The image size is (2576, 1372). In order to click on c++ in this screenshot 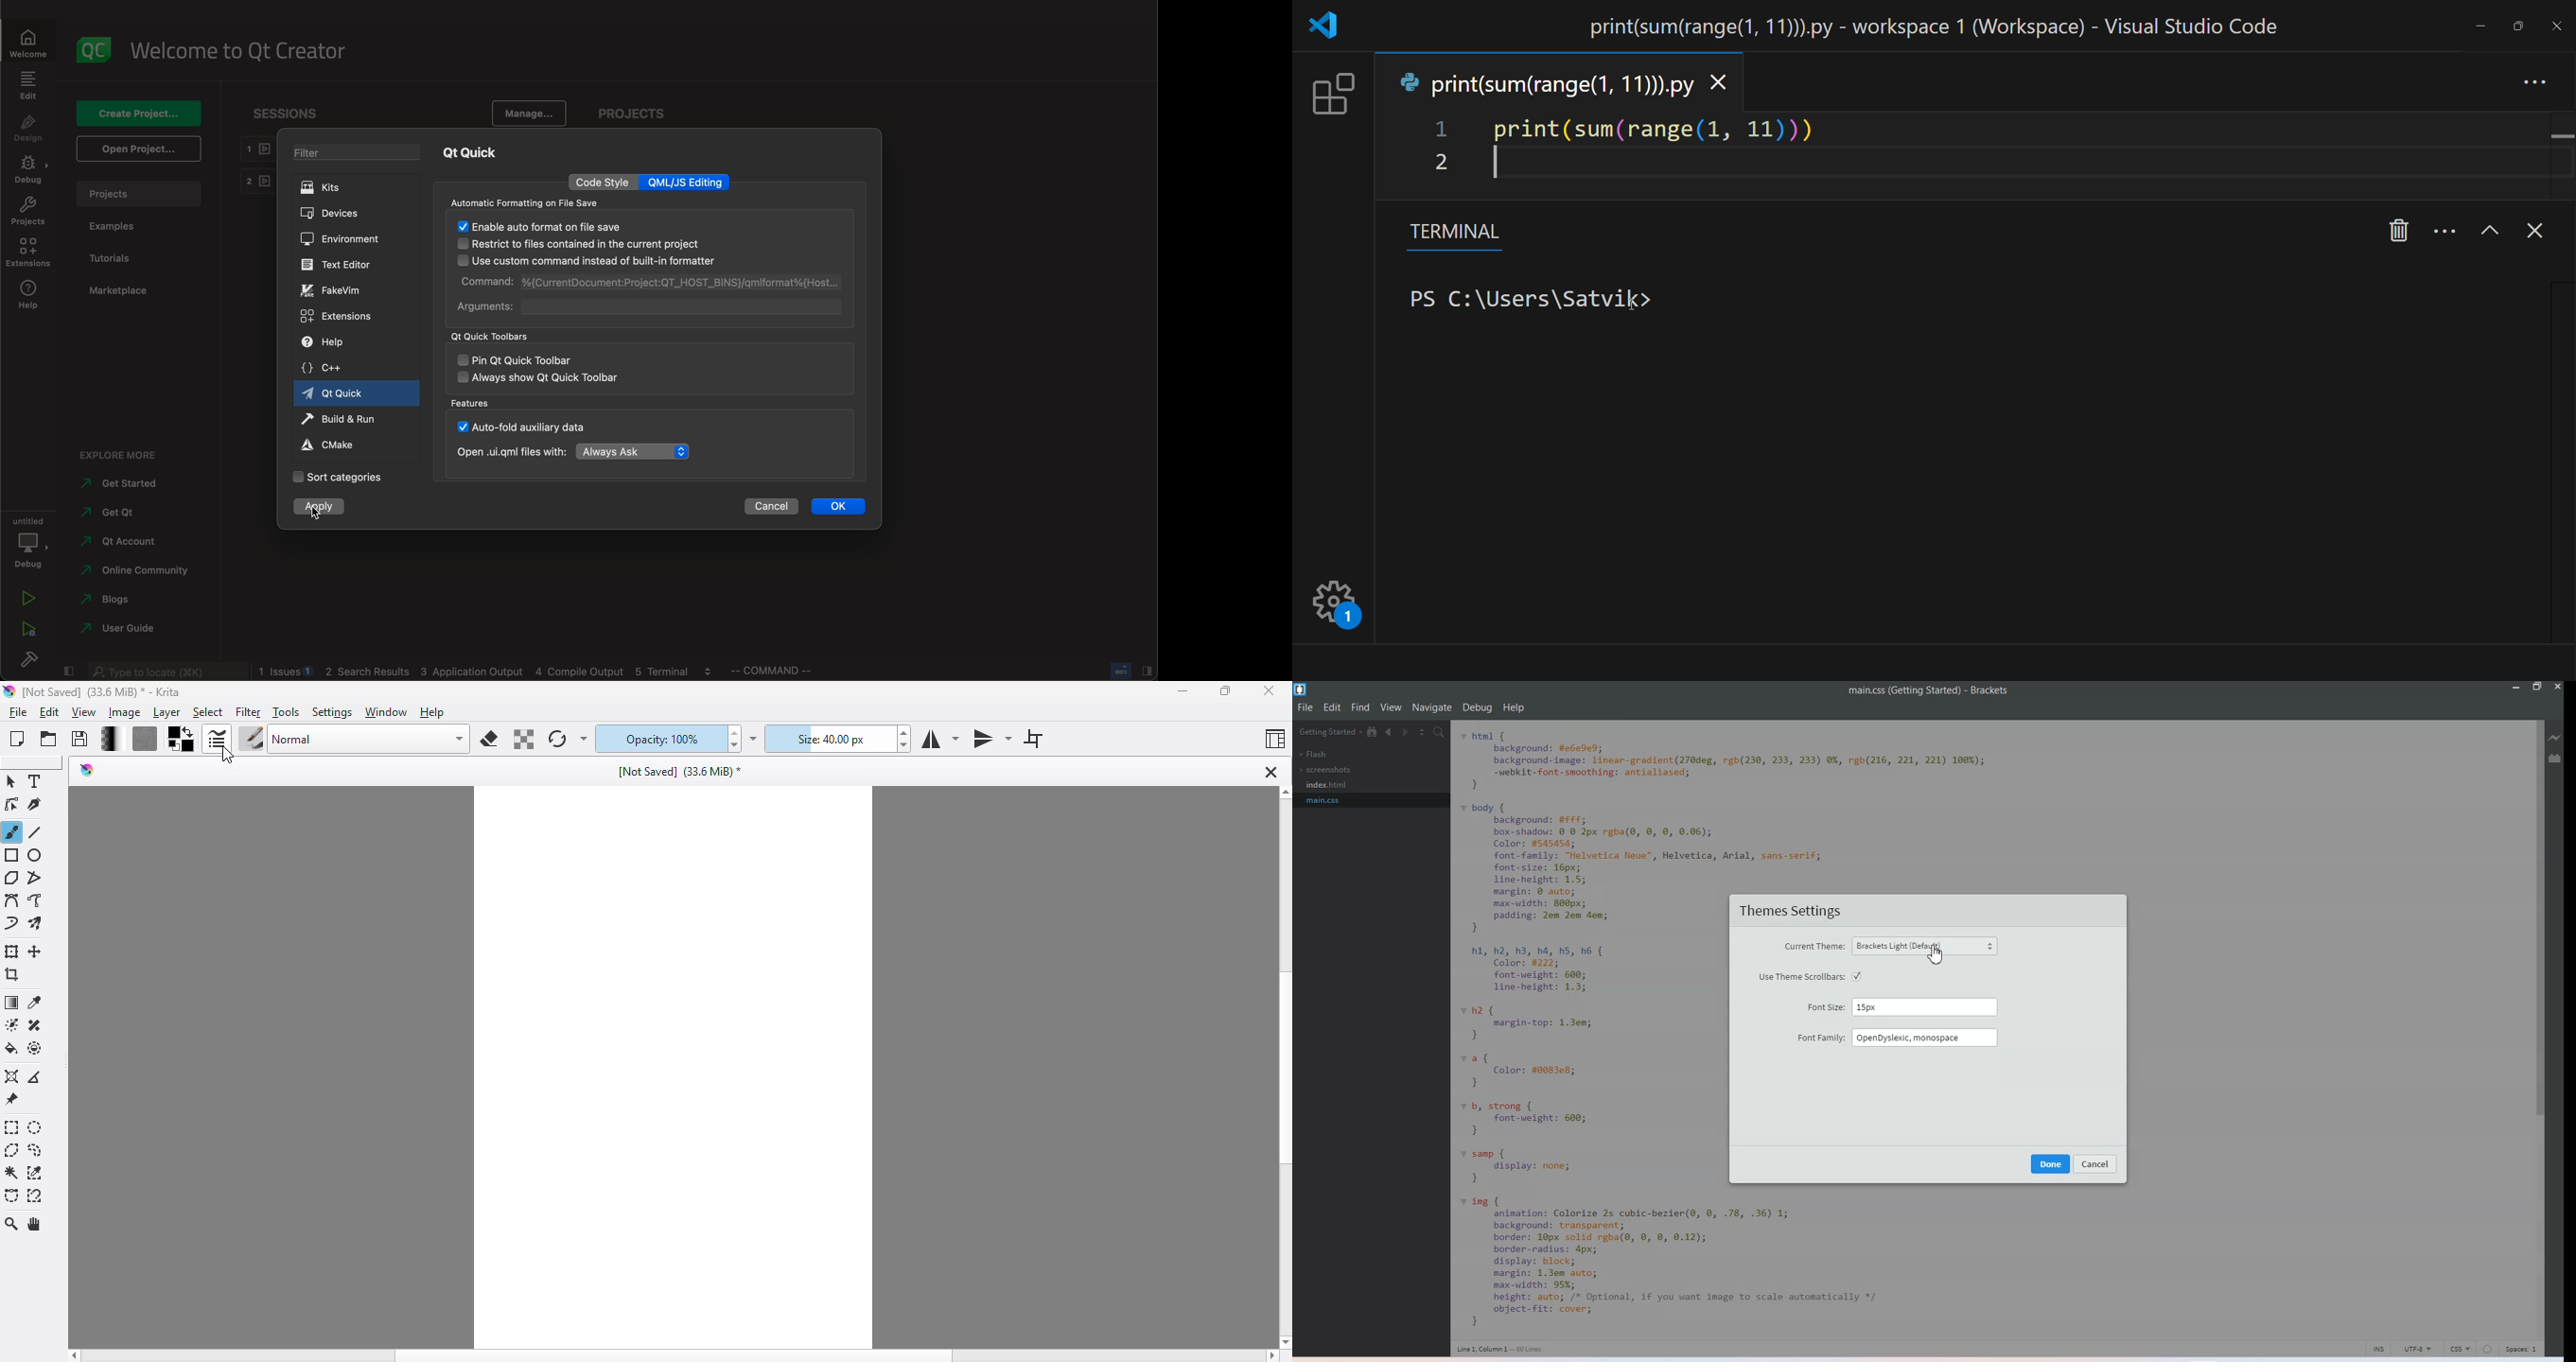, I will do `click(332, 368)`.